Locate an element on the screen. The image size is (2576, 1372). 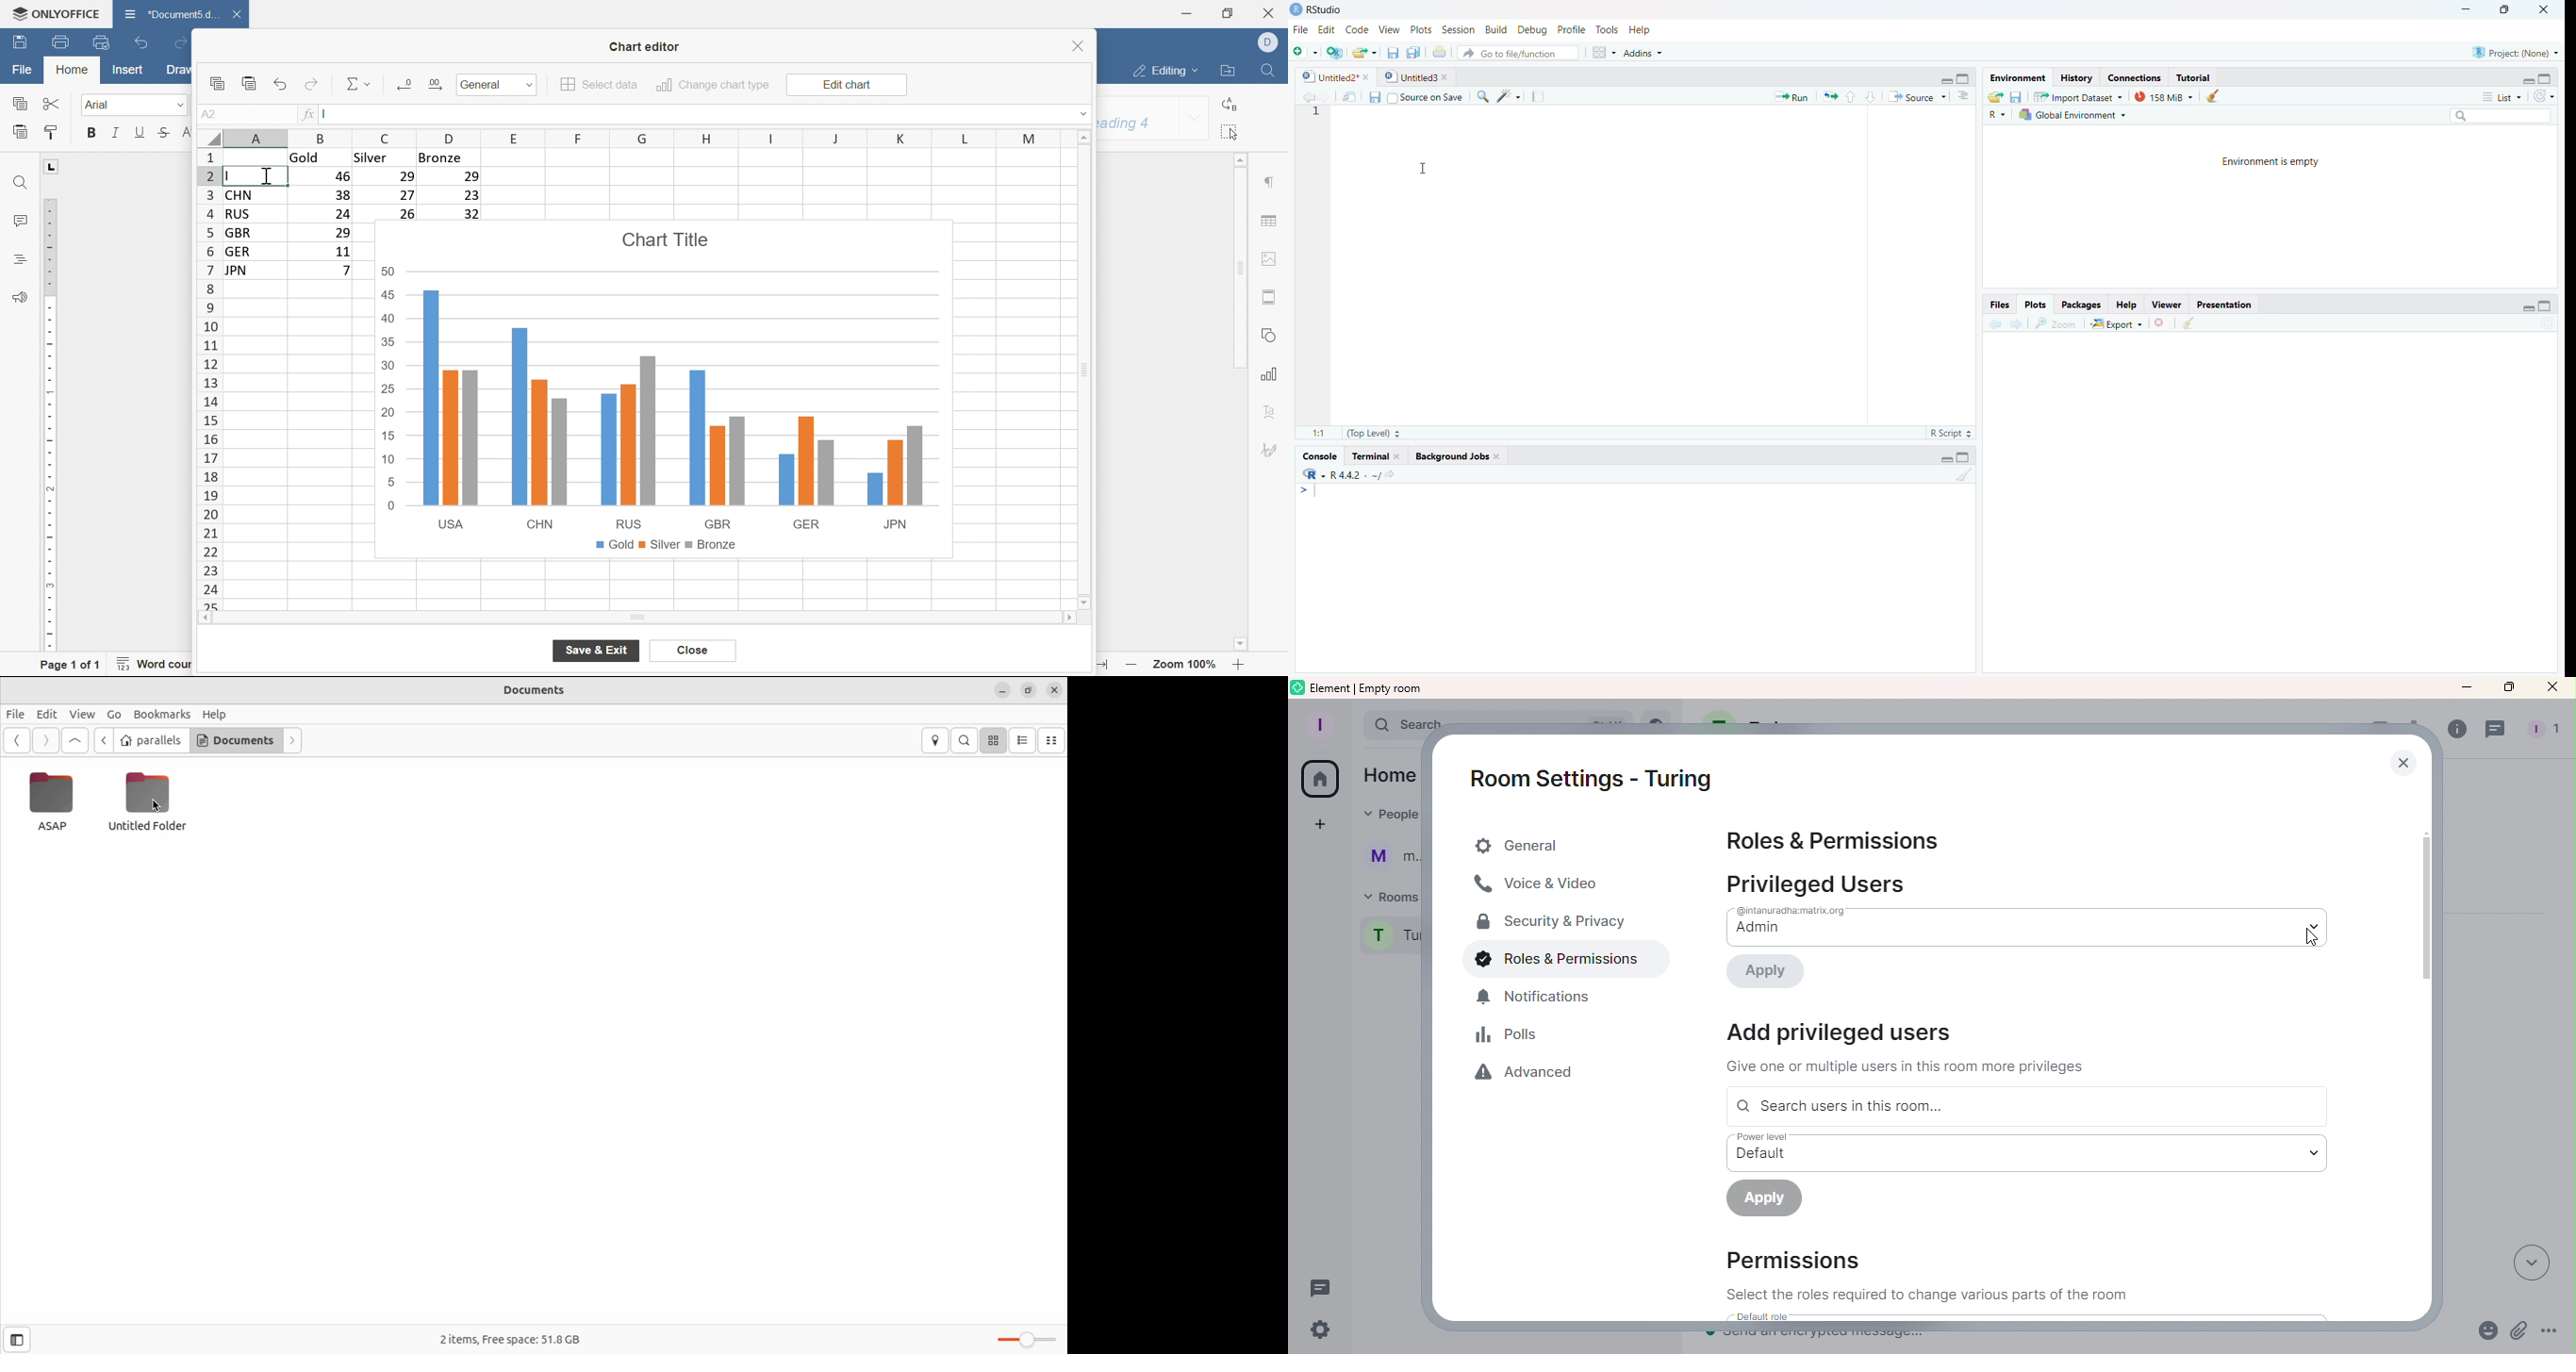
Drop down menu is located at coordinates (2025, 926).